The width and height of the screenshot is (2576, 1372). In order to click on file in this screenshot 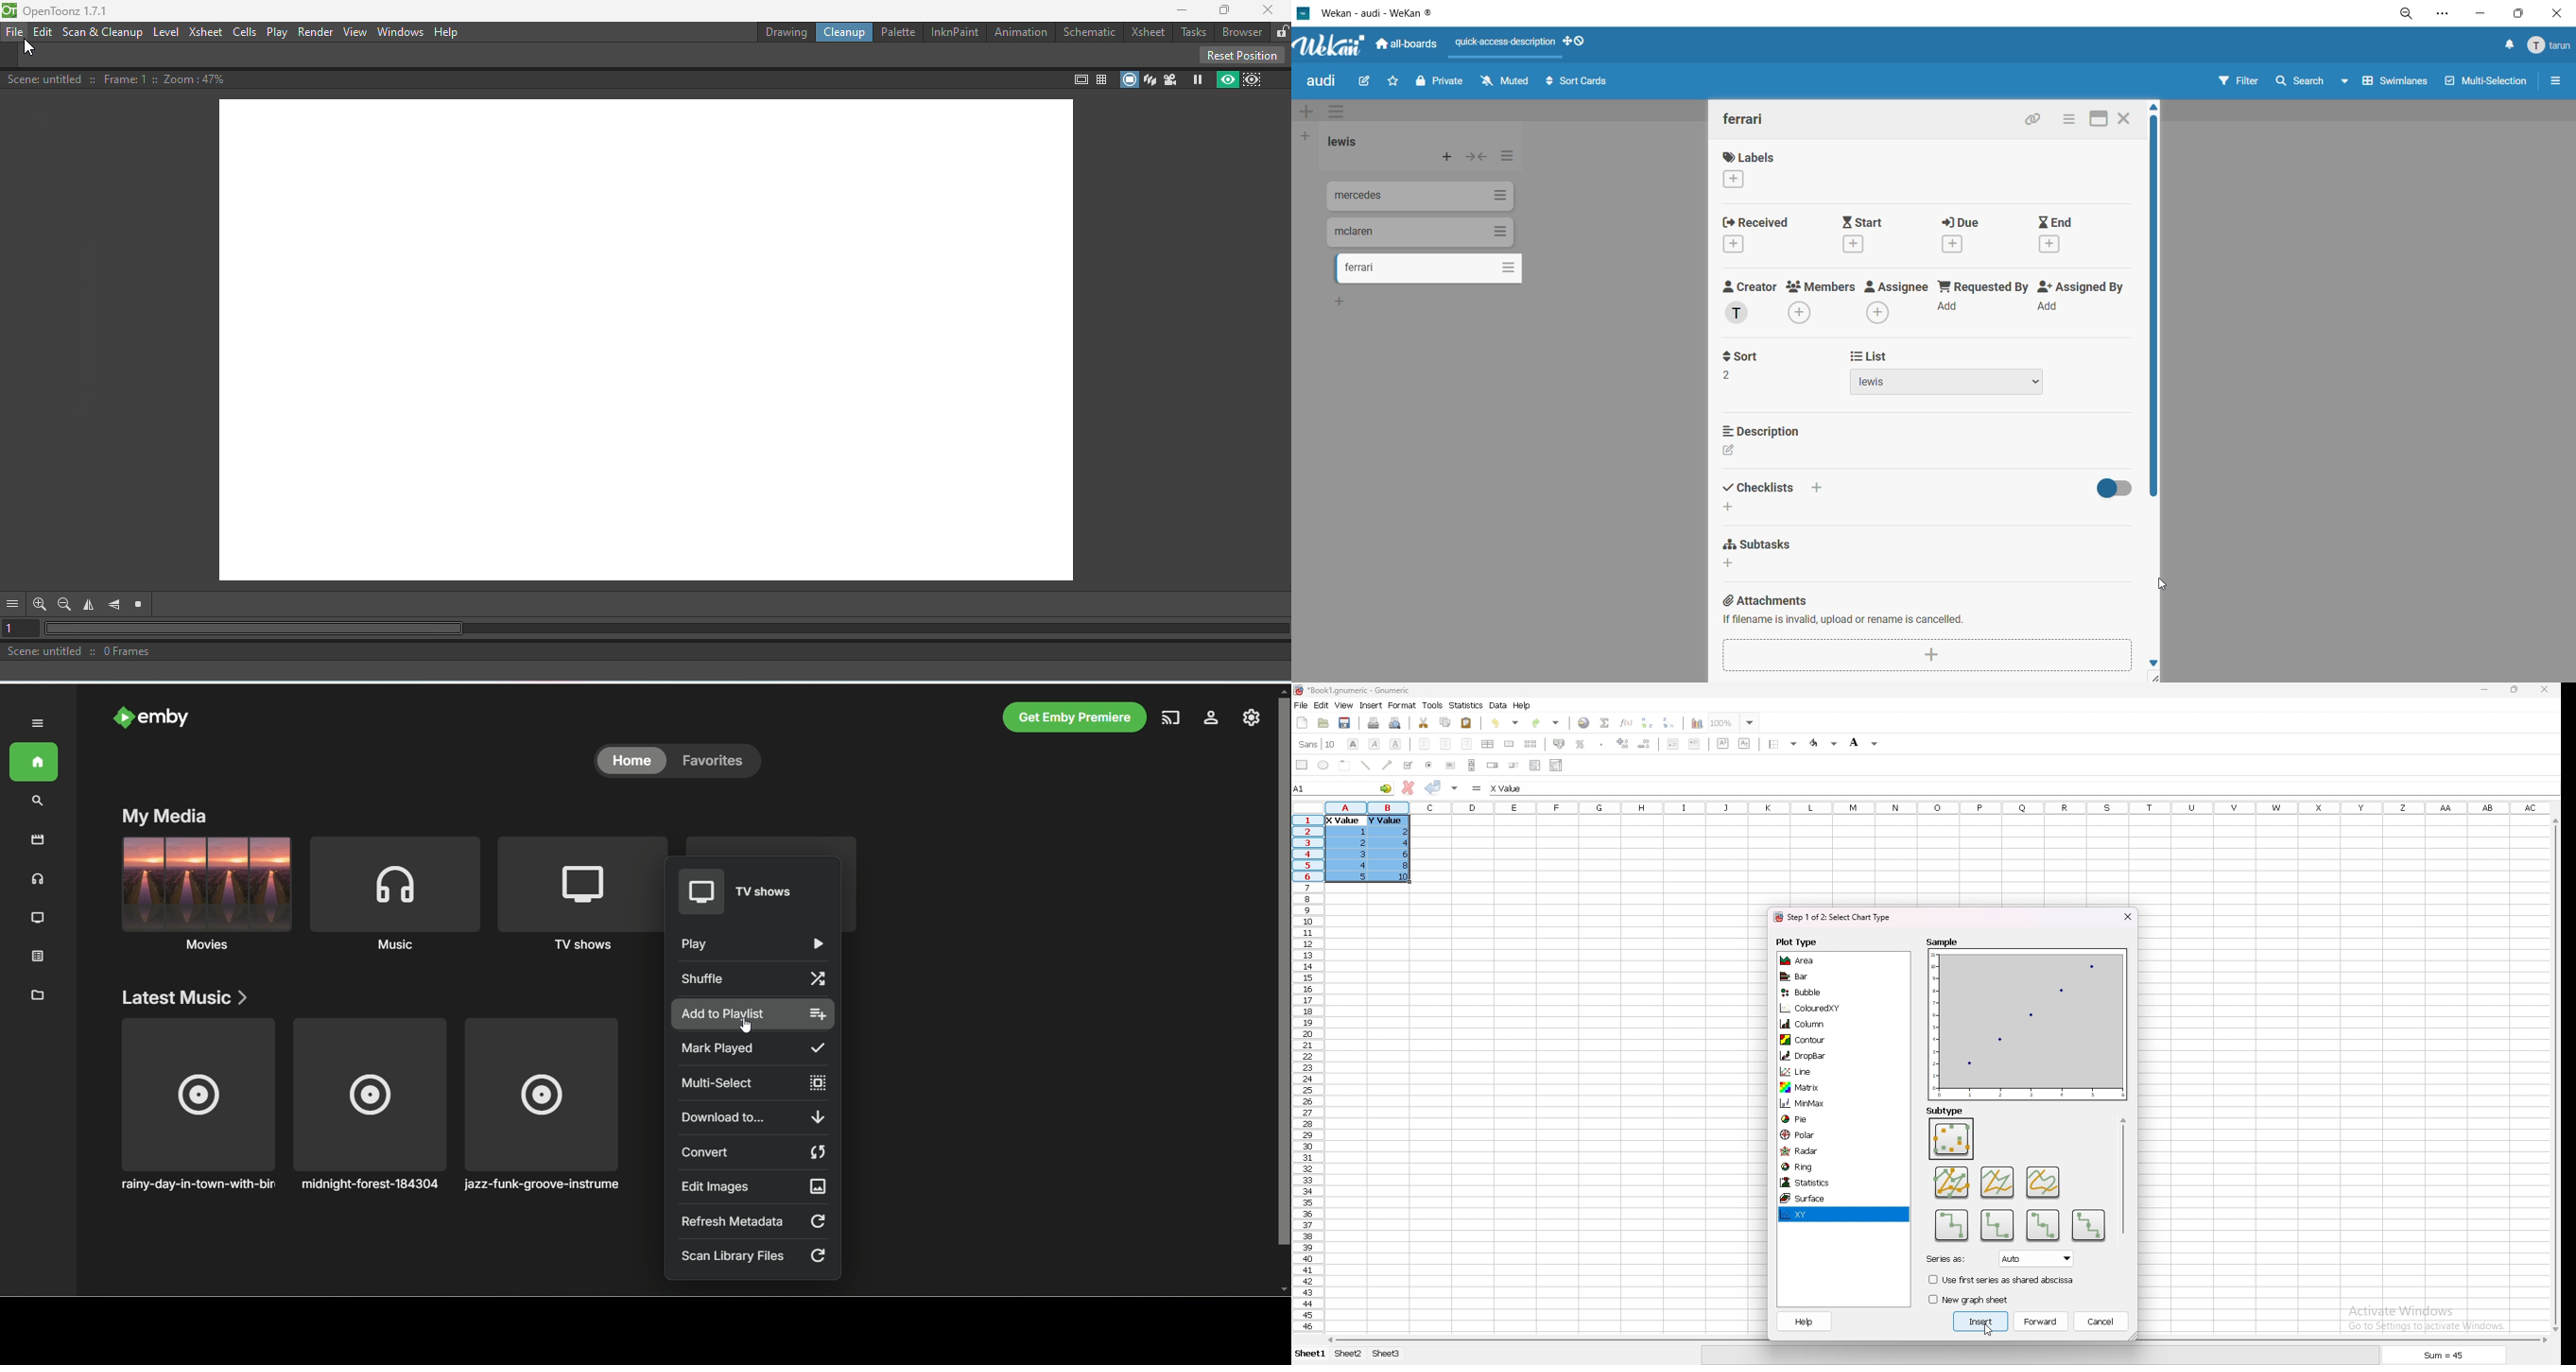, I will do `click(1301, 706)`.